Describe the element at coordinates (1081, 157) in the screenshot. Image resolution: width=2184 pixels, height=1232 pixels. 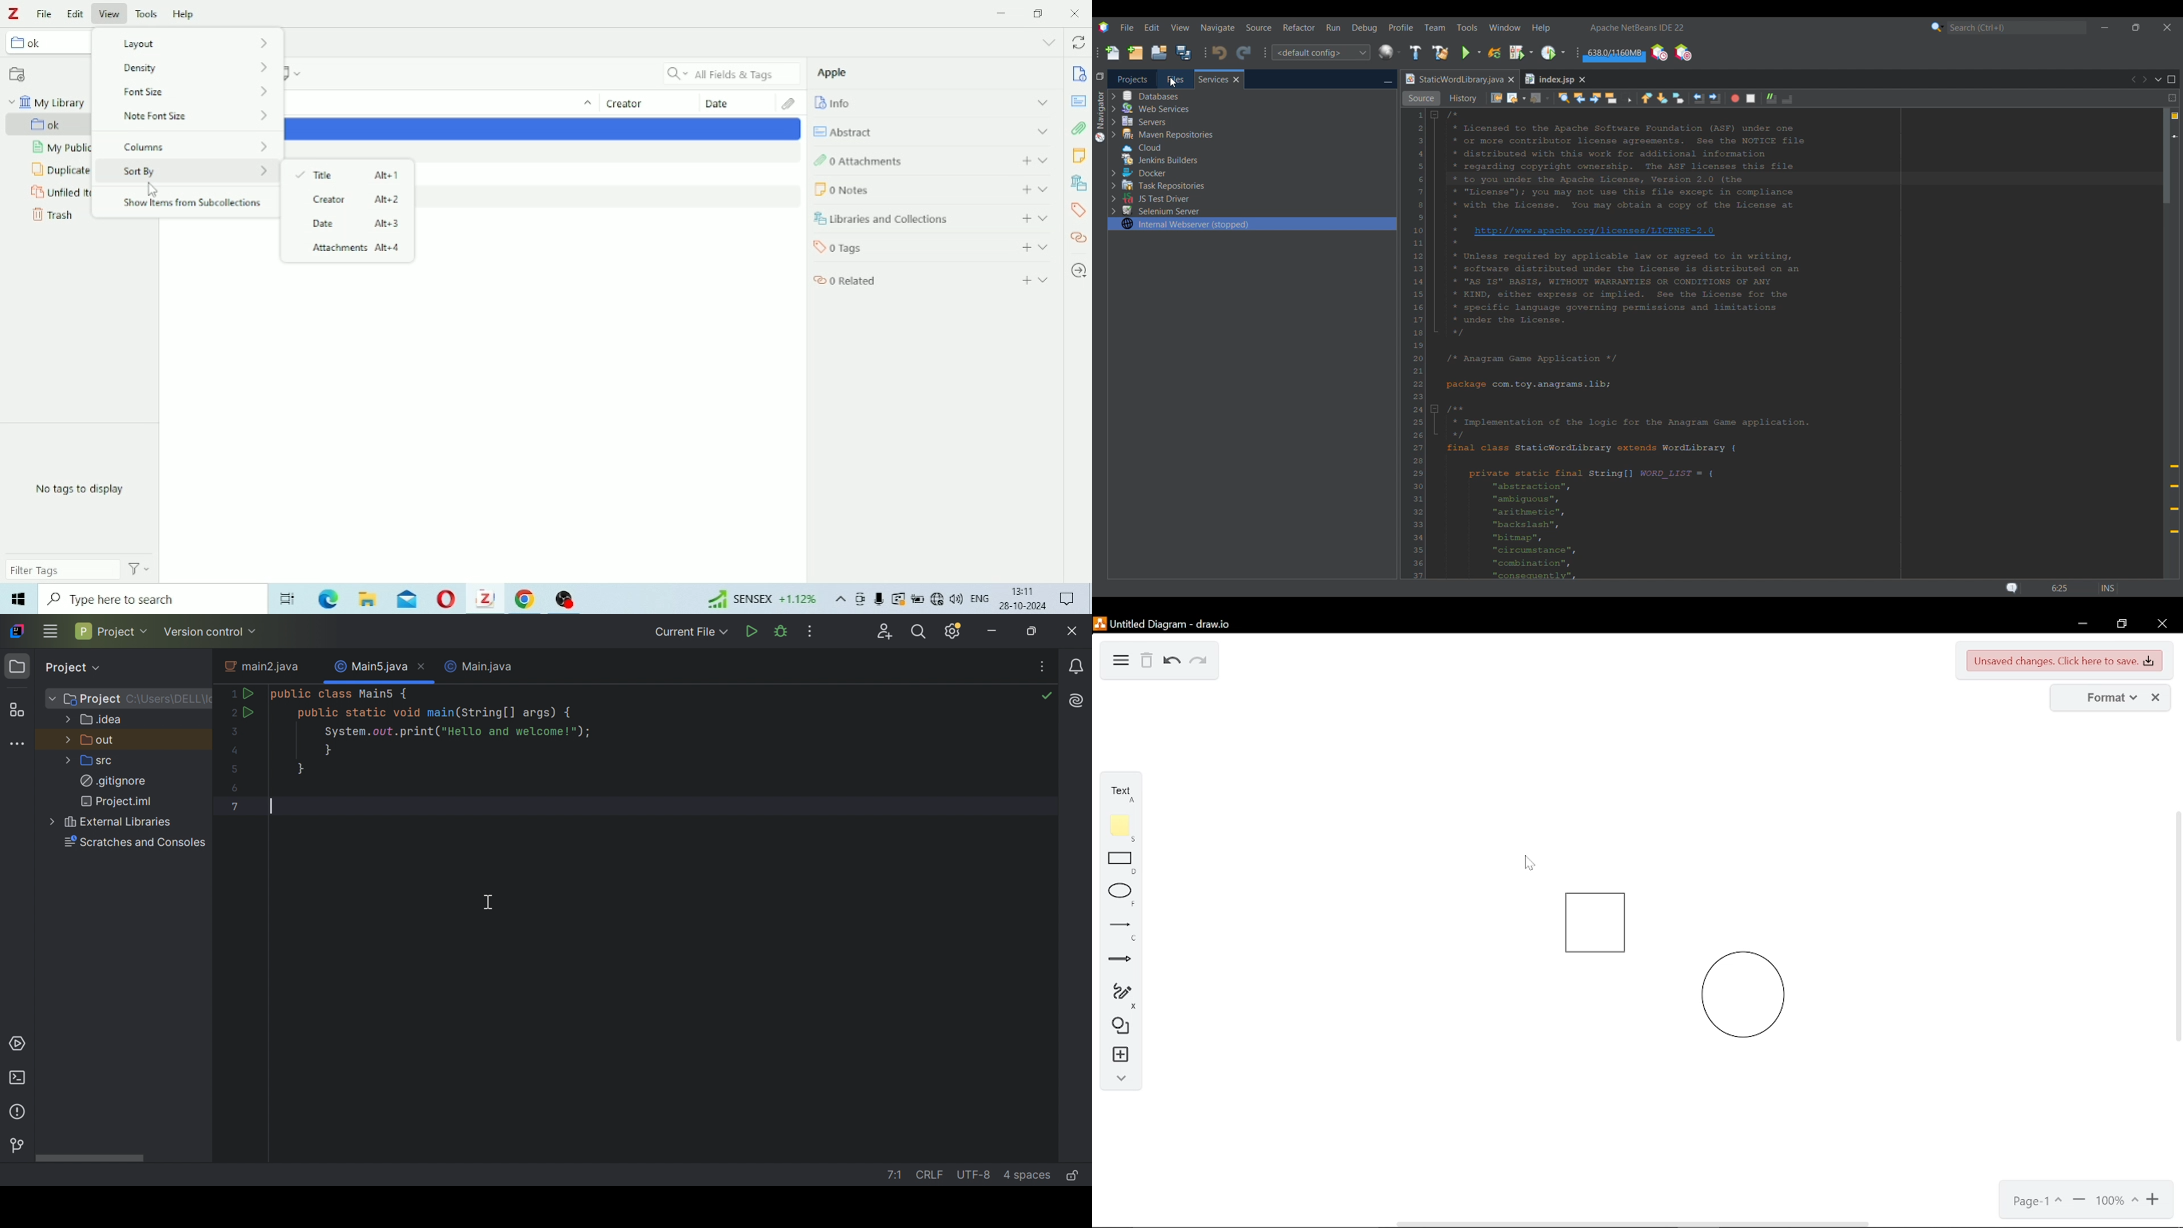
I see `Notes` at that location.